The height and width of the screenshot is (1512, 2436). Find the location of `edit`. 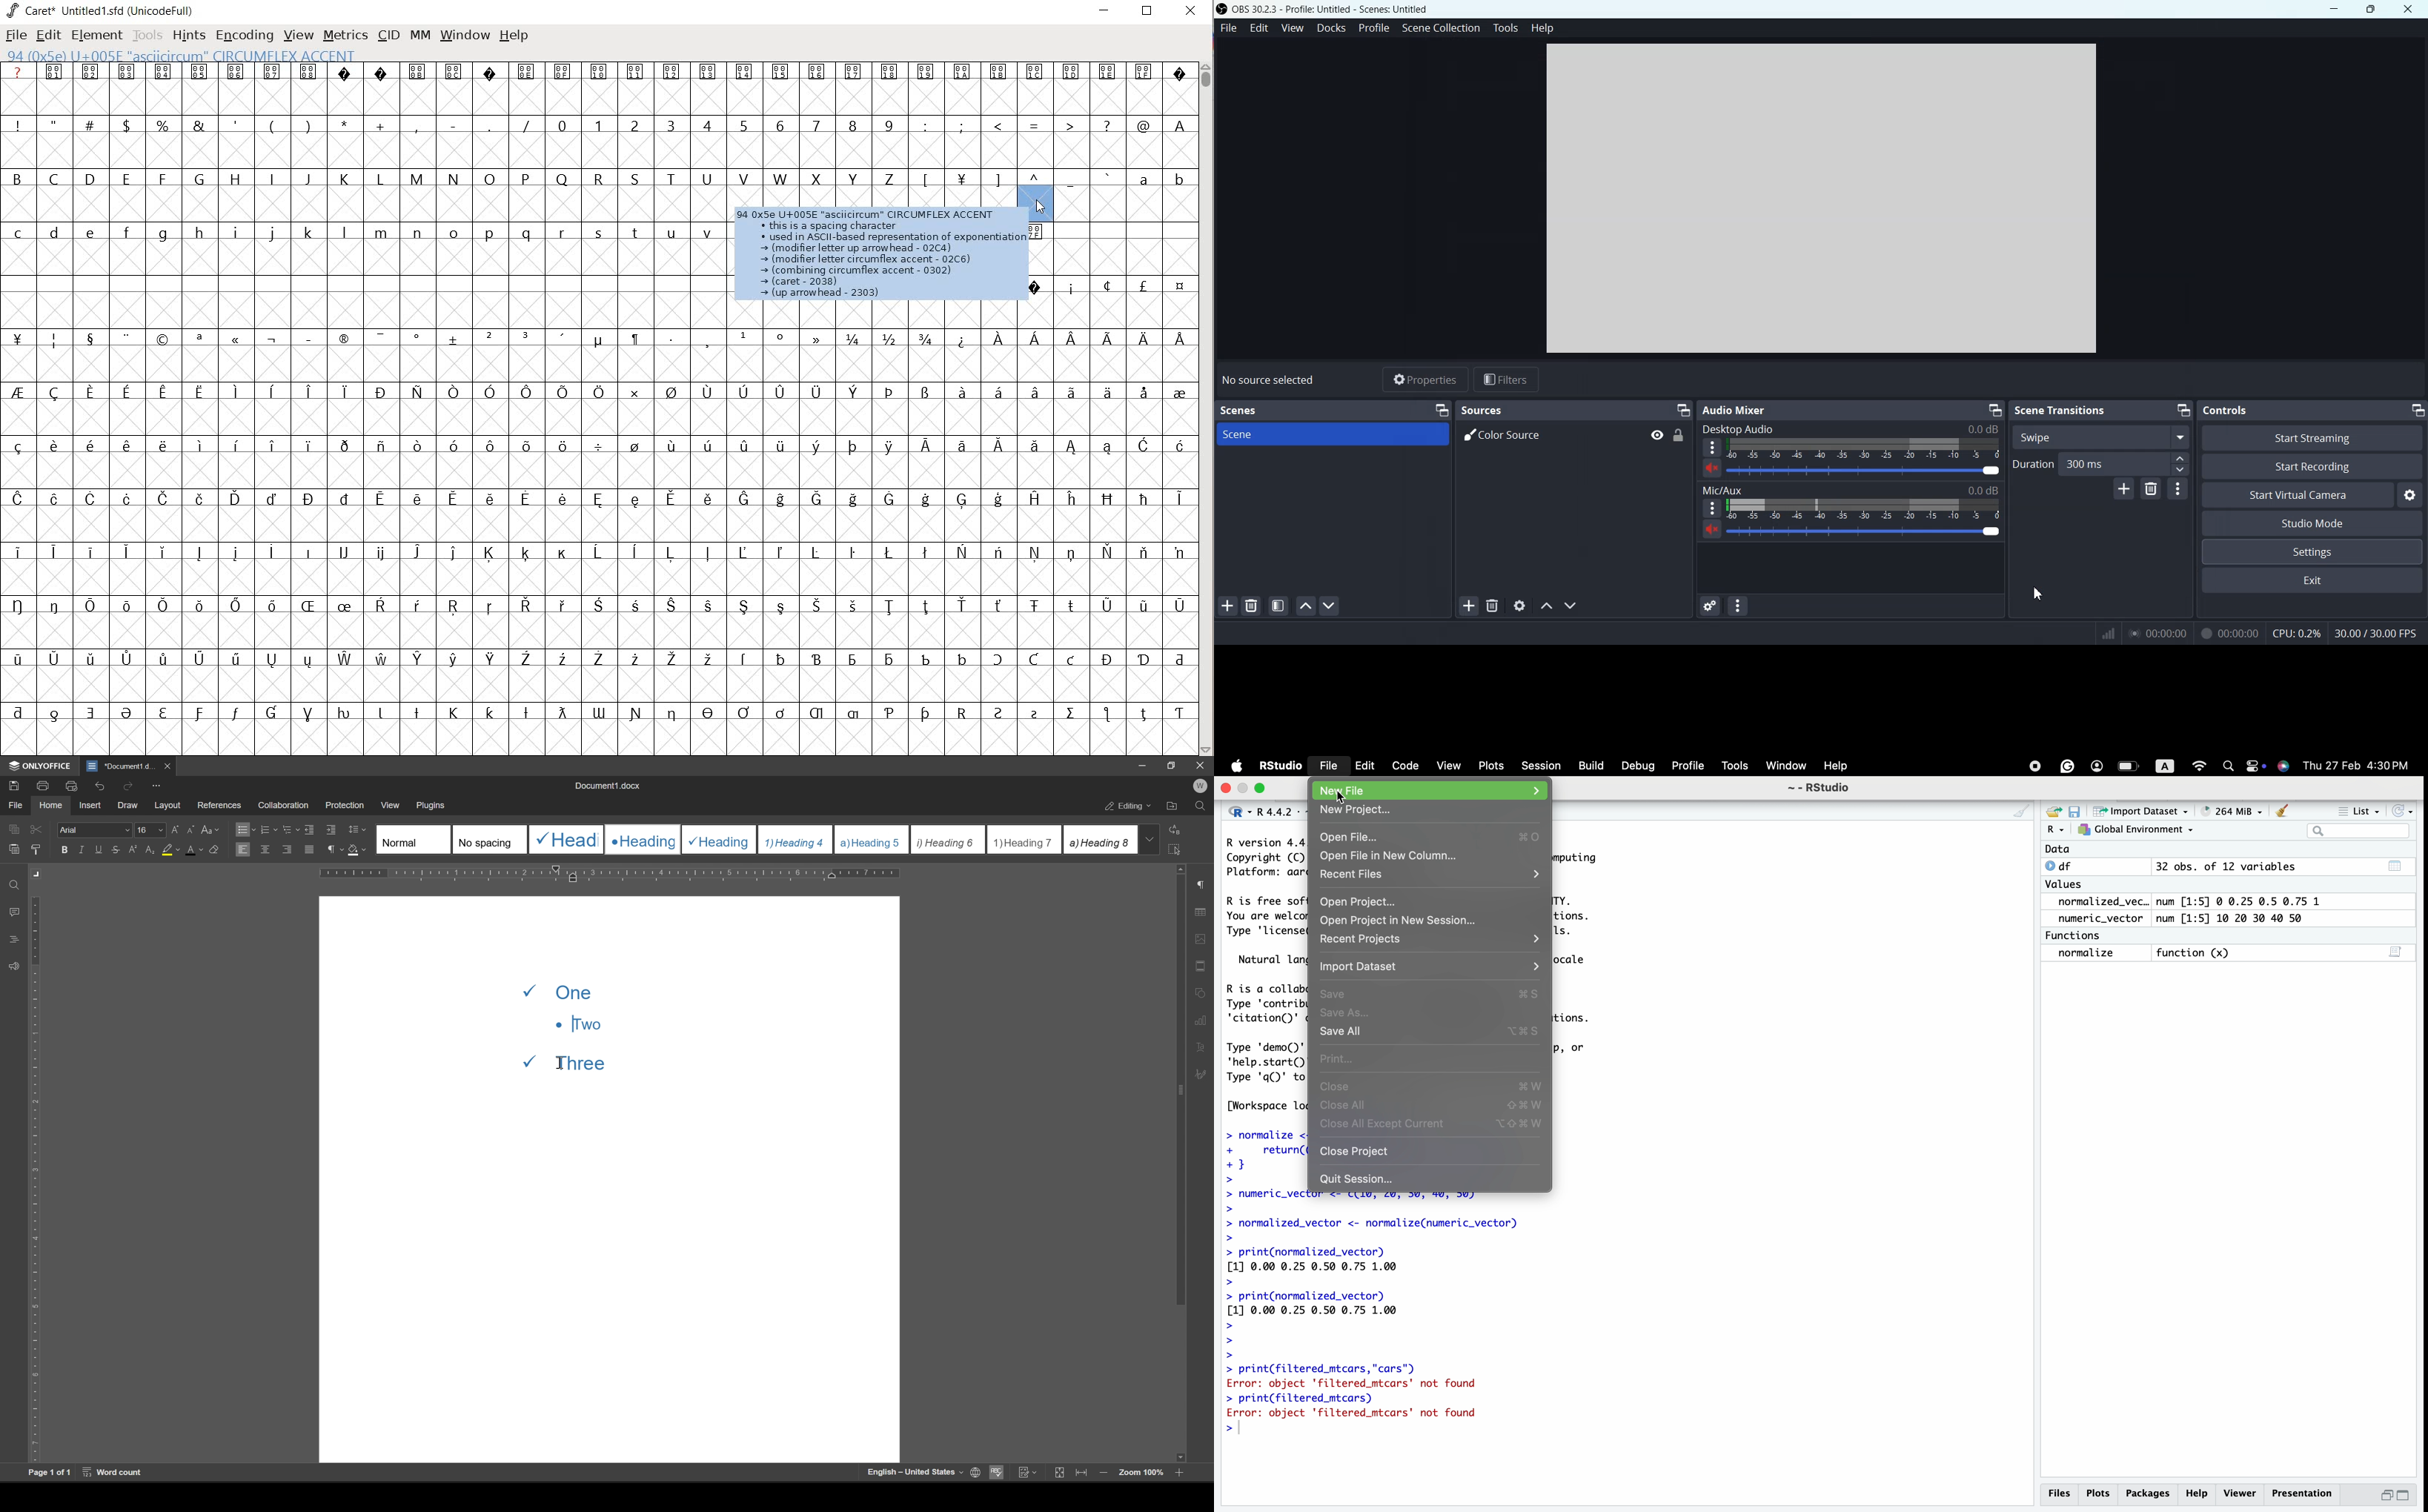

edit is located at coordinates (1366, 766).